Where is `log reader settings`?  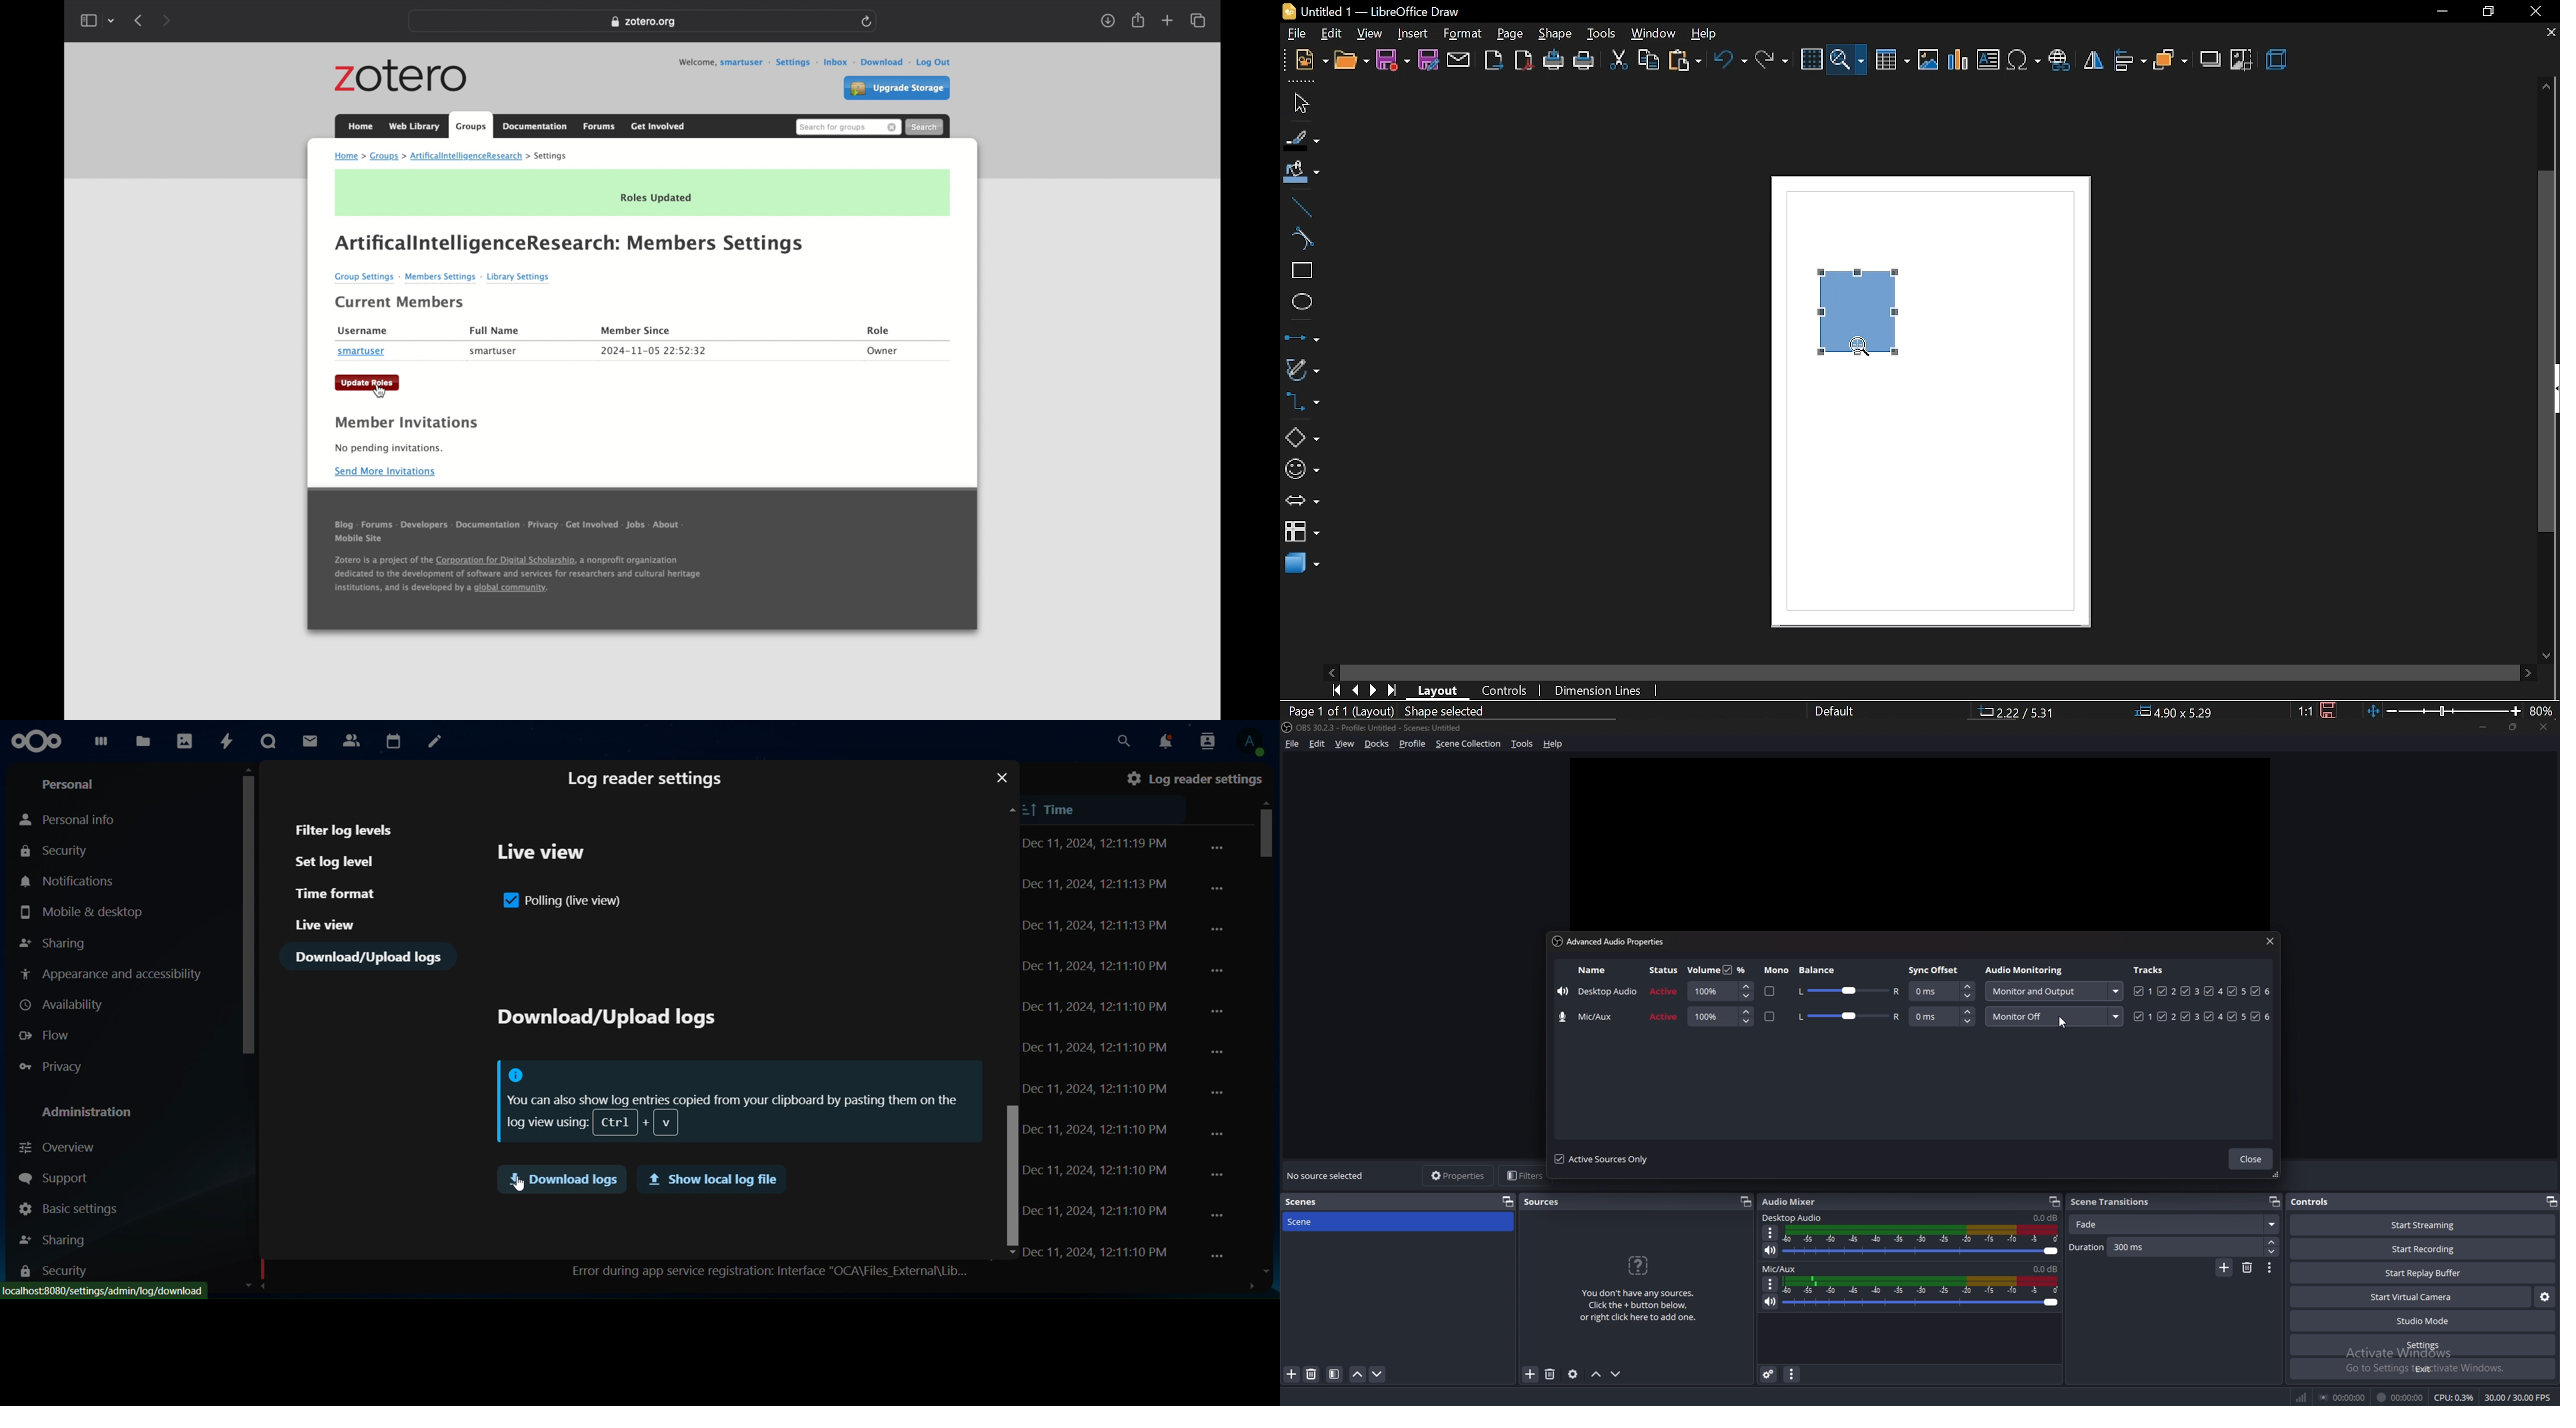
log reader settings is located at coordinates (1195, 778).